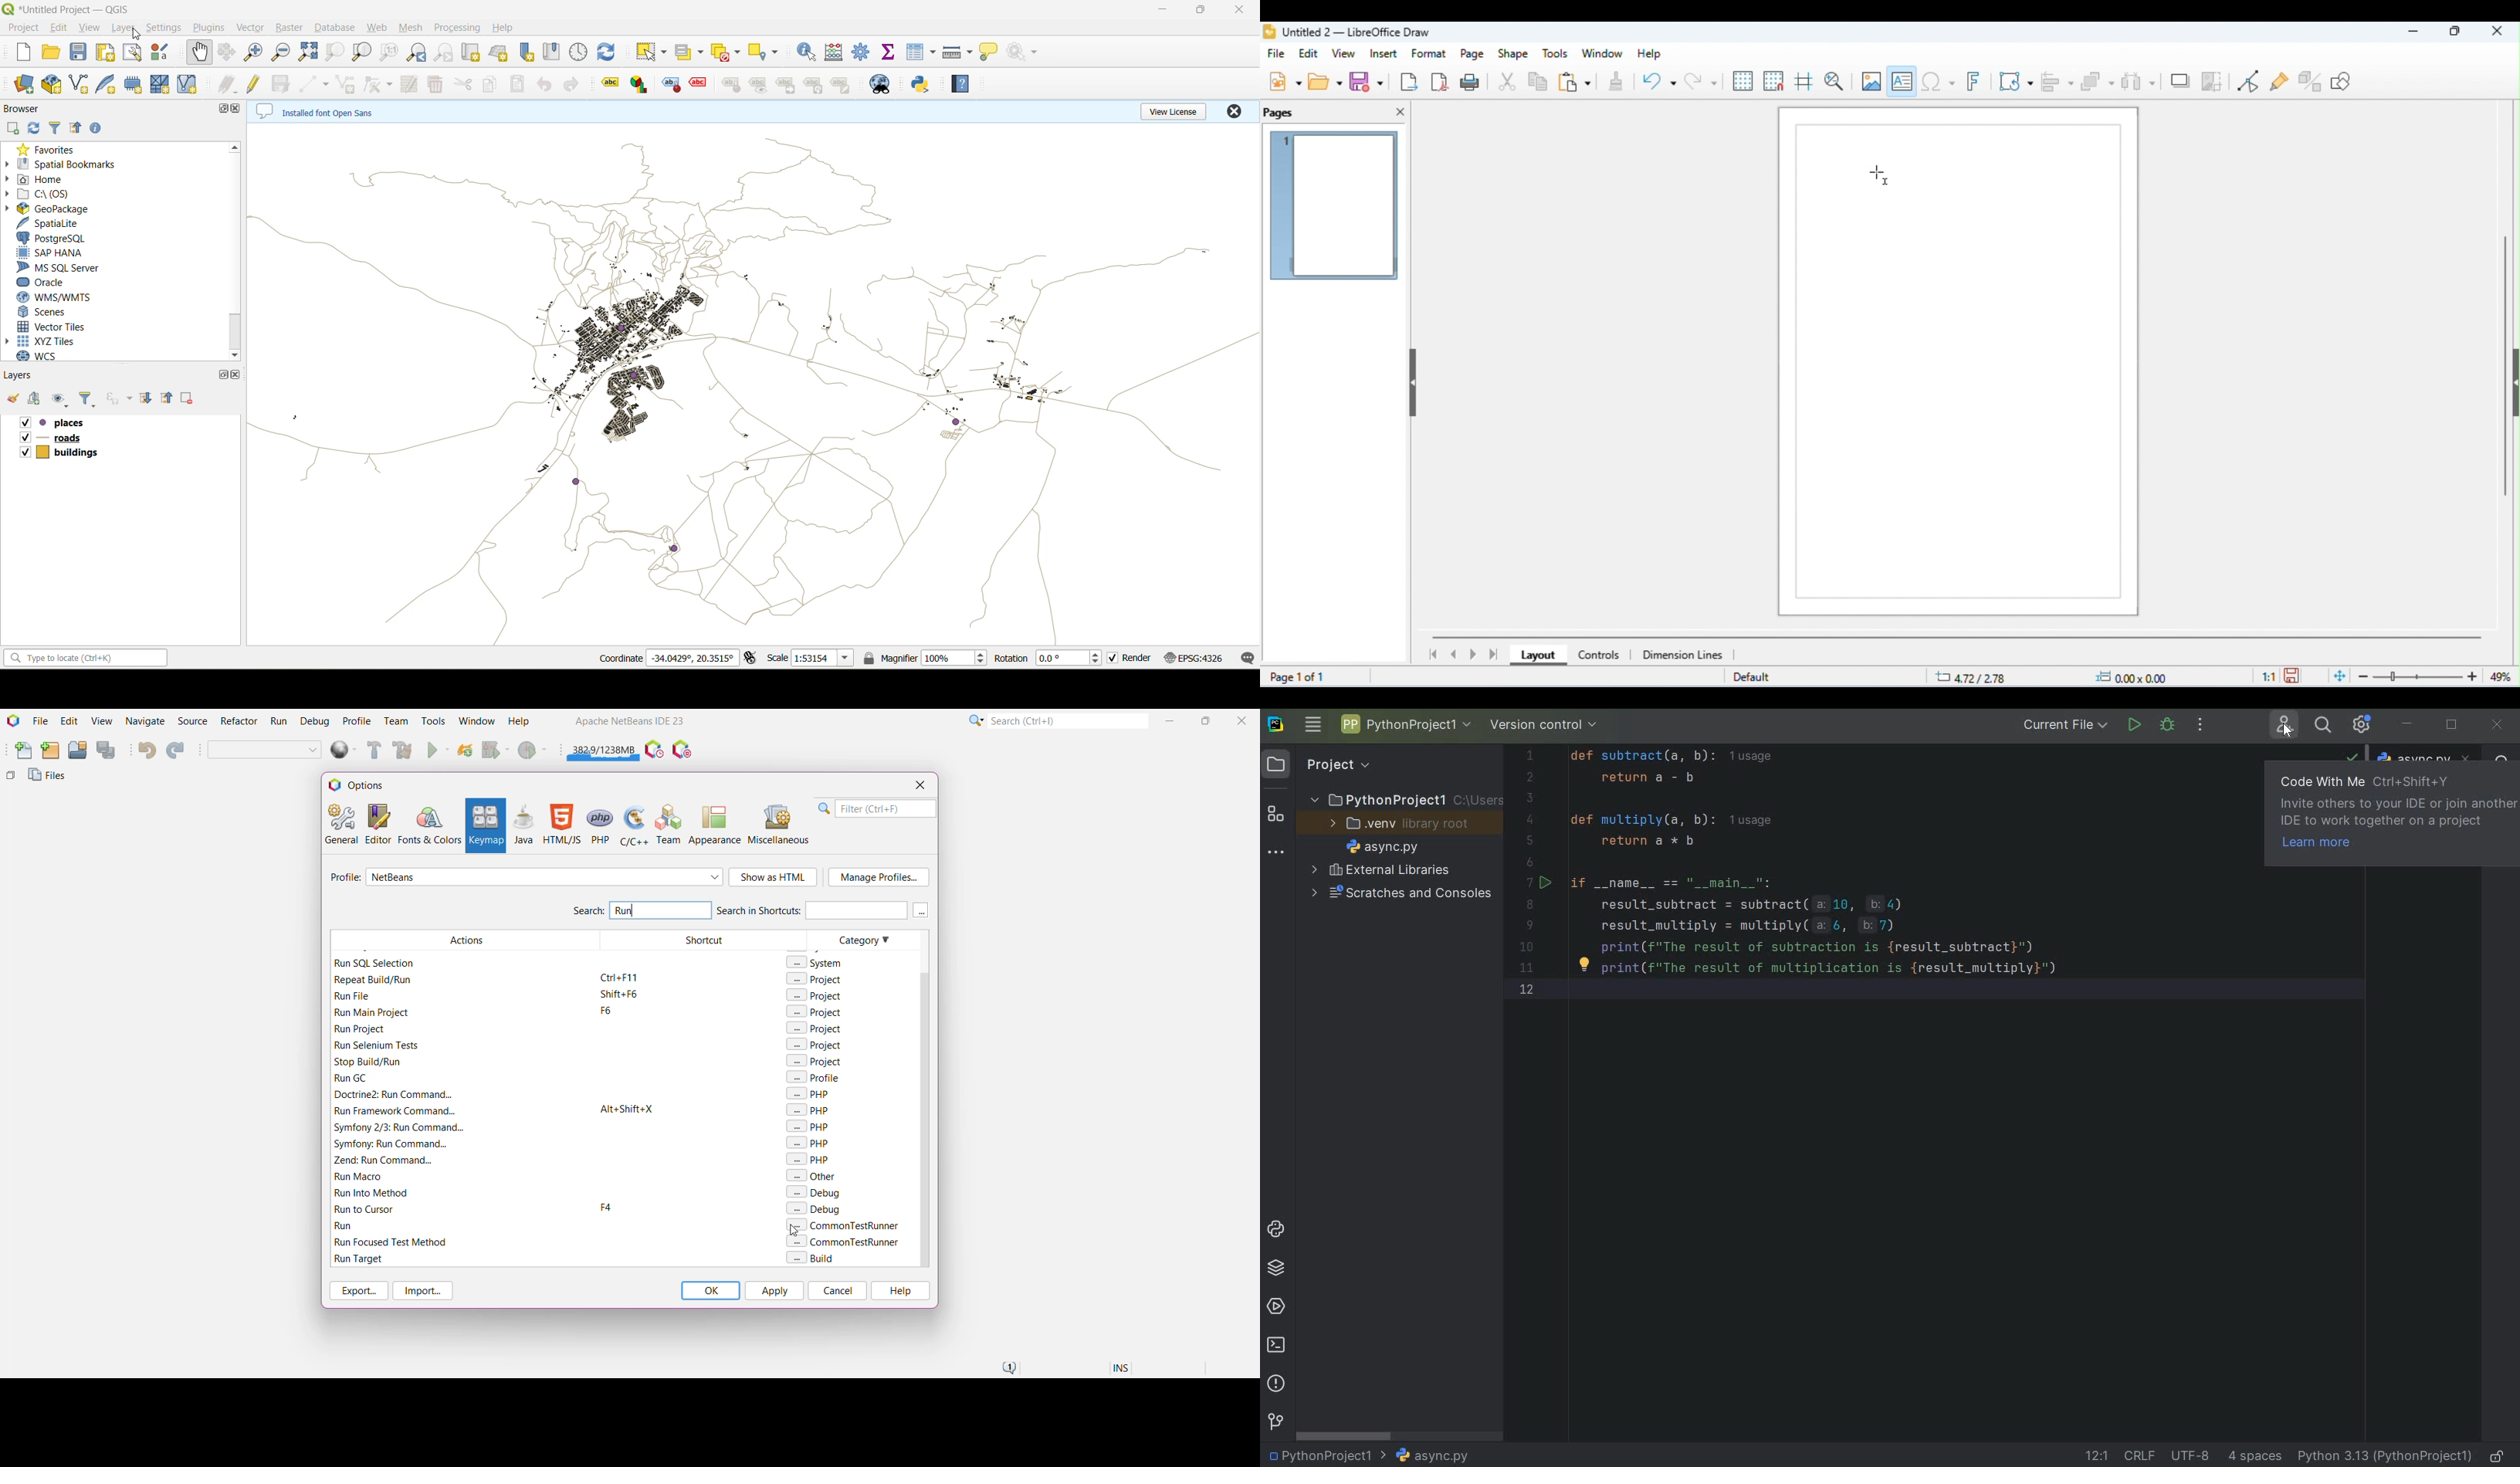  What do you see at coordinates (1454, 654) in the screenshot?
I see `previous page` at bounding box center [1454, 654].